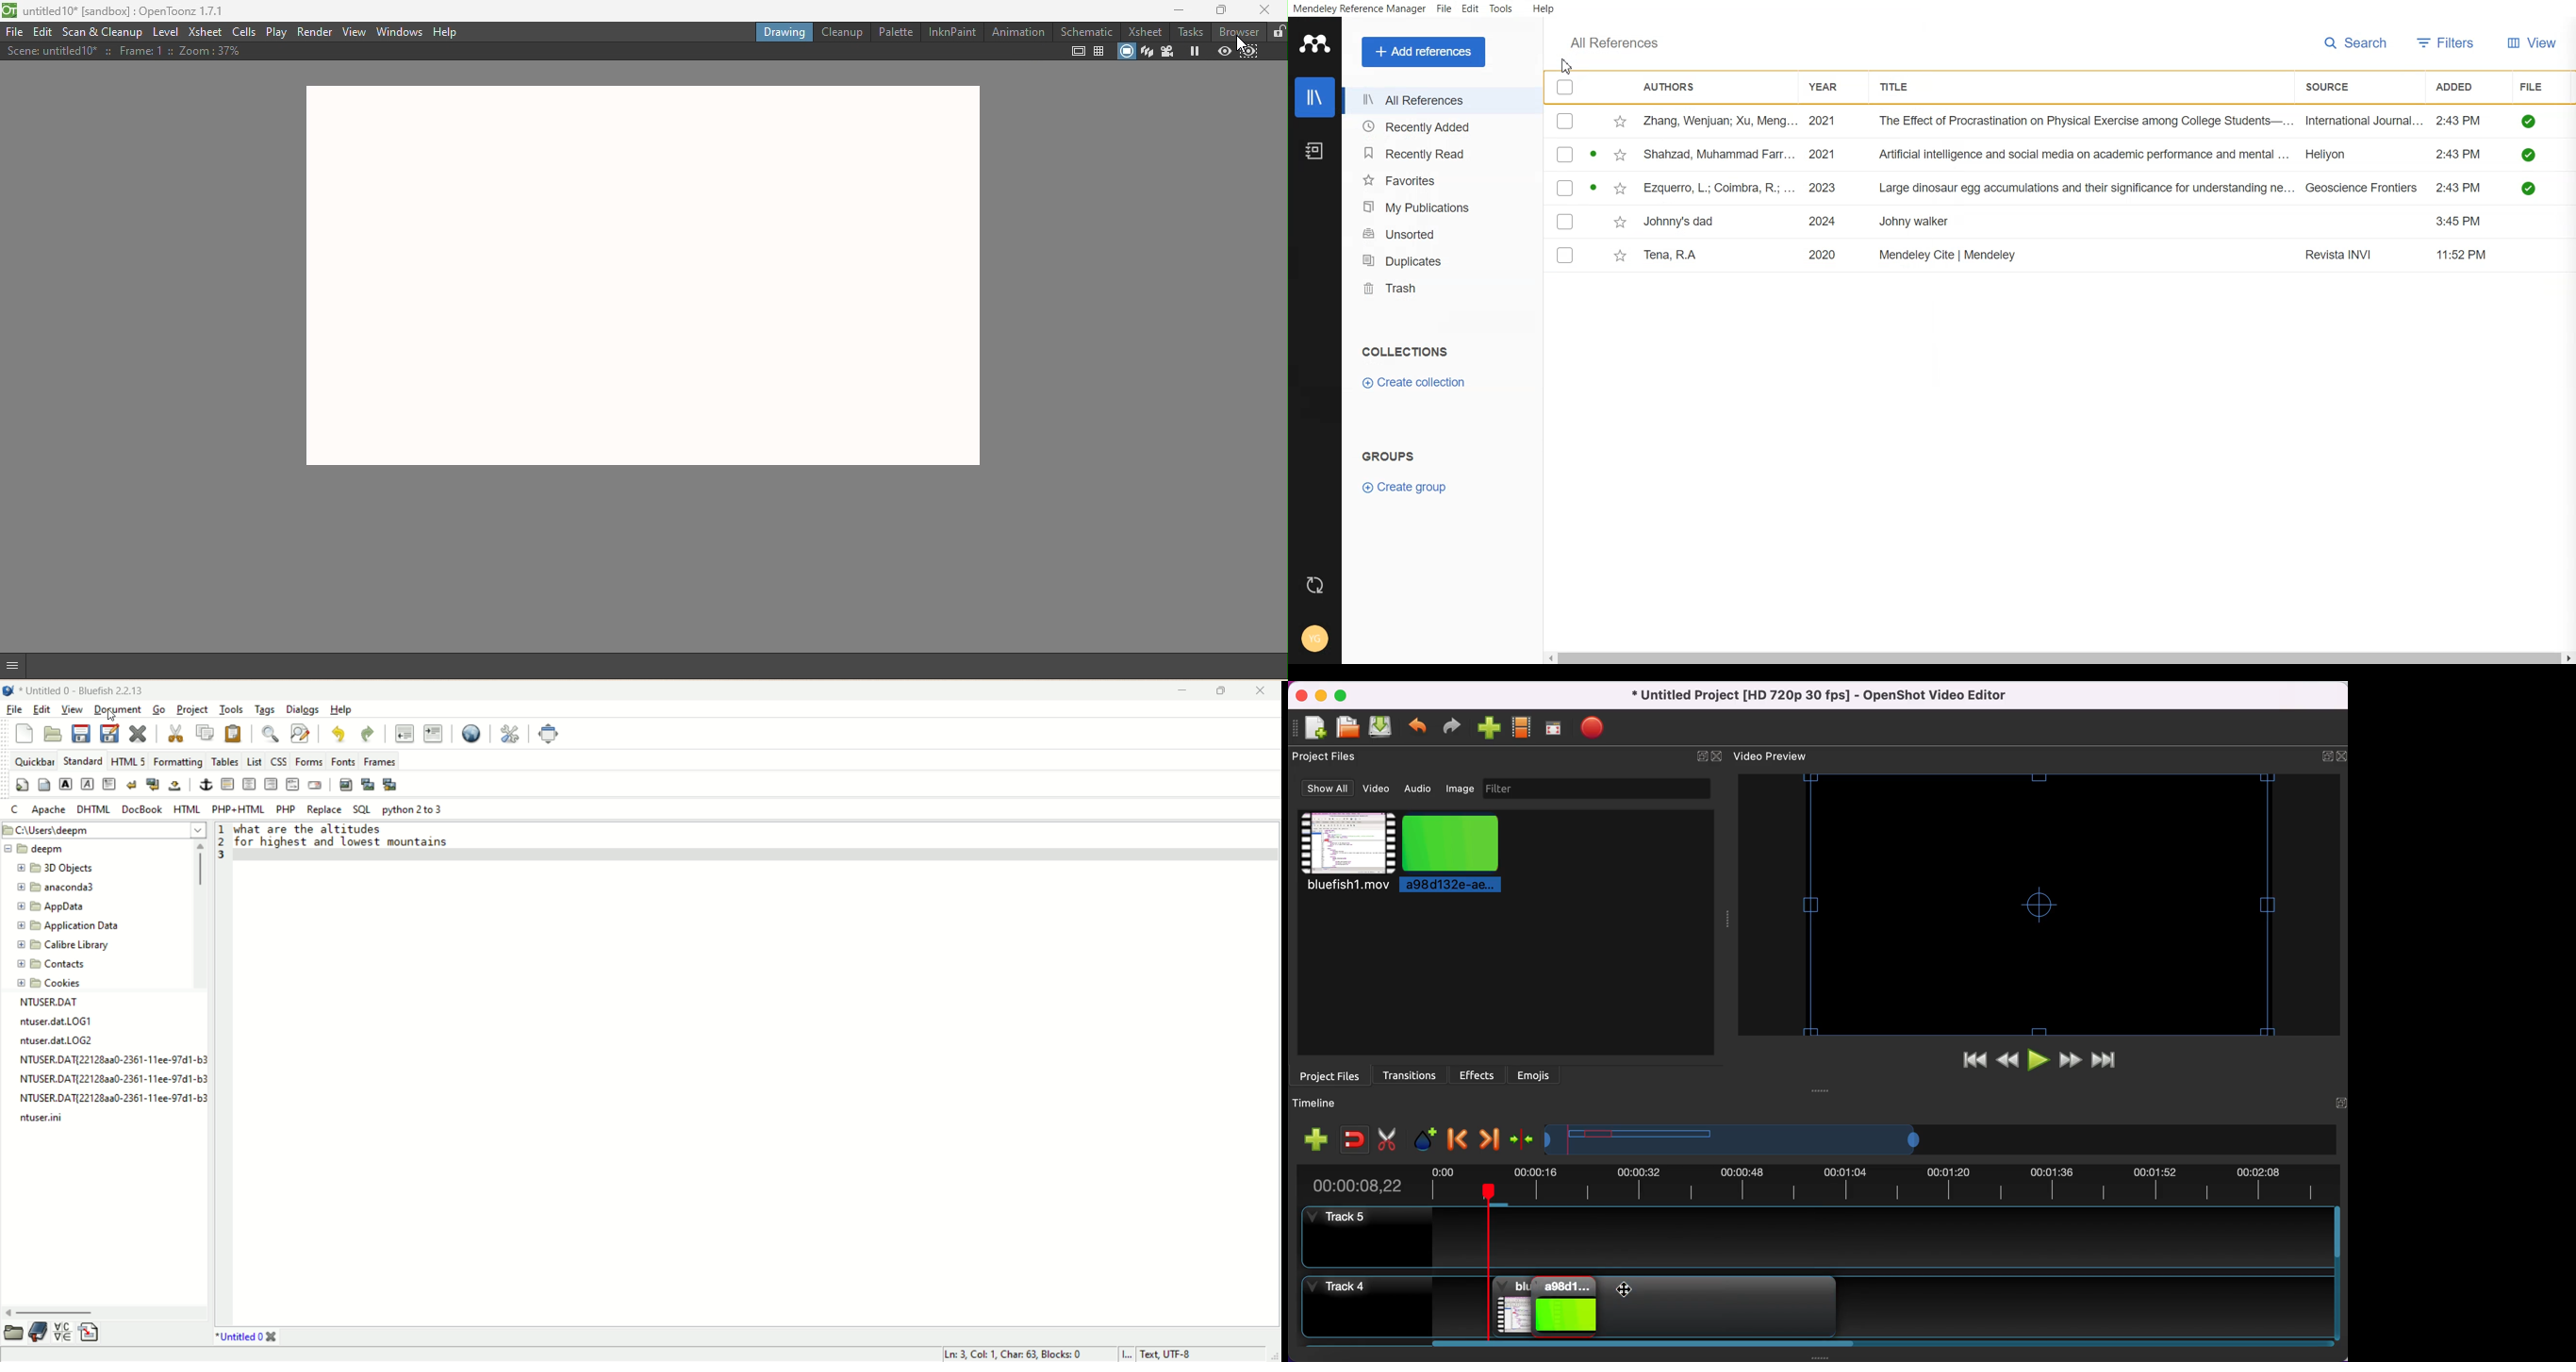 This screenshot has height=1372, width=2576. I want to click on 2023, so click(1825, 187).